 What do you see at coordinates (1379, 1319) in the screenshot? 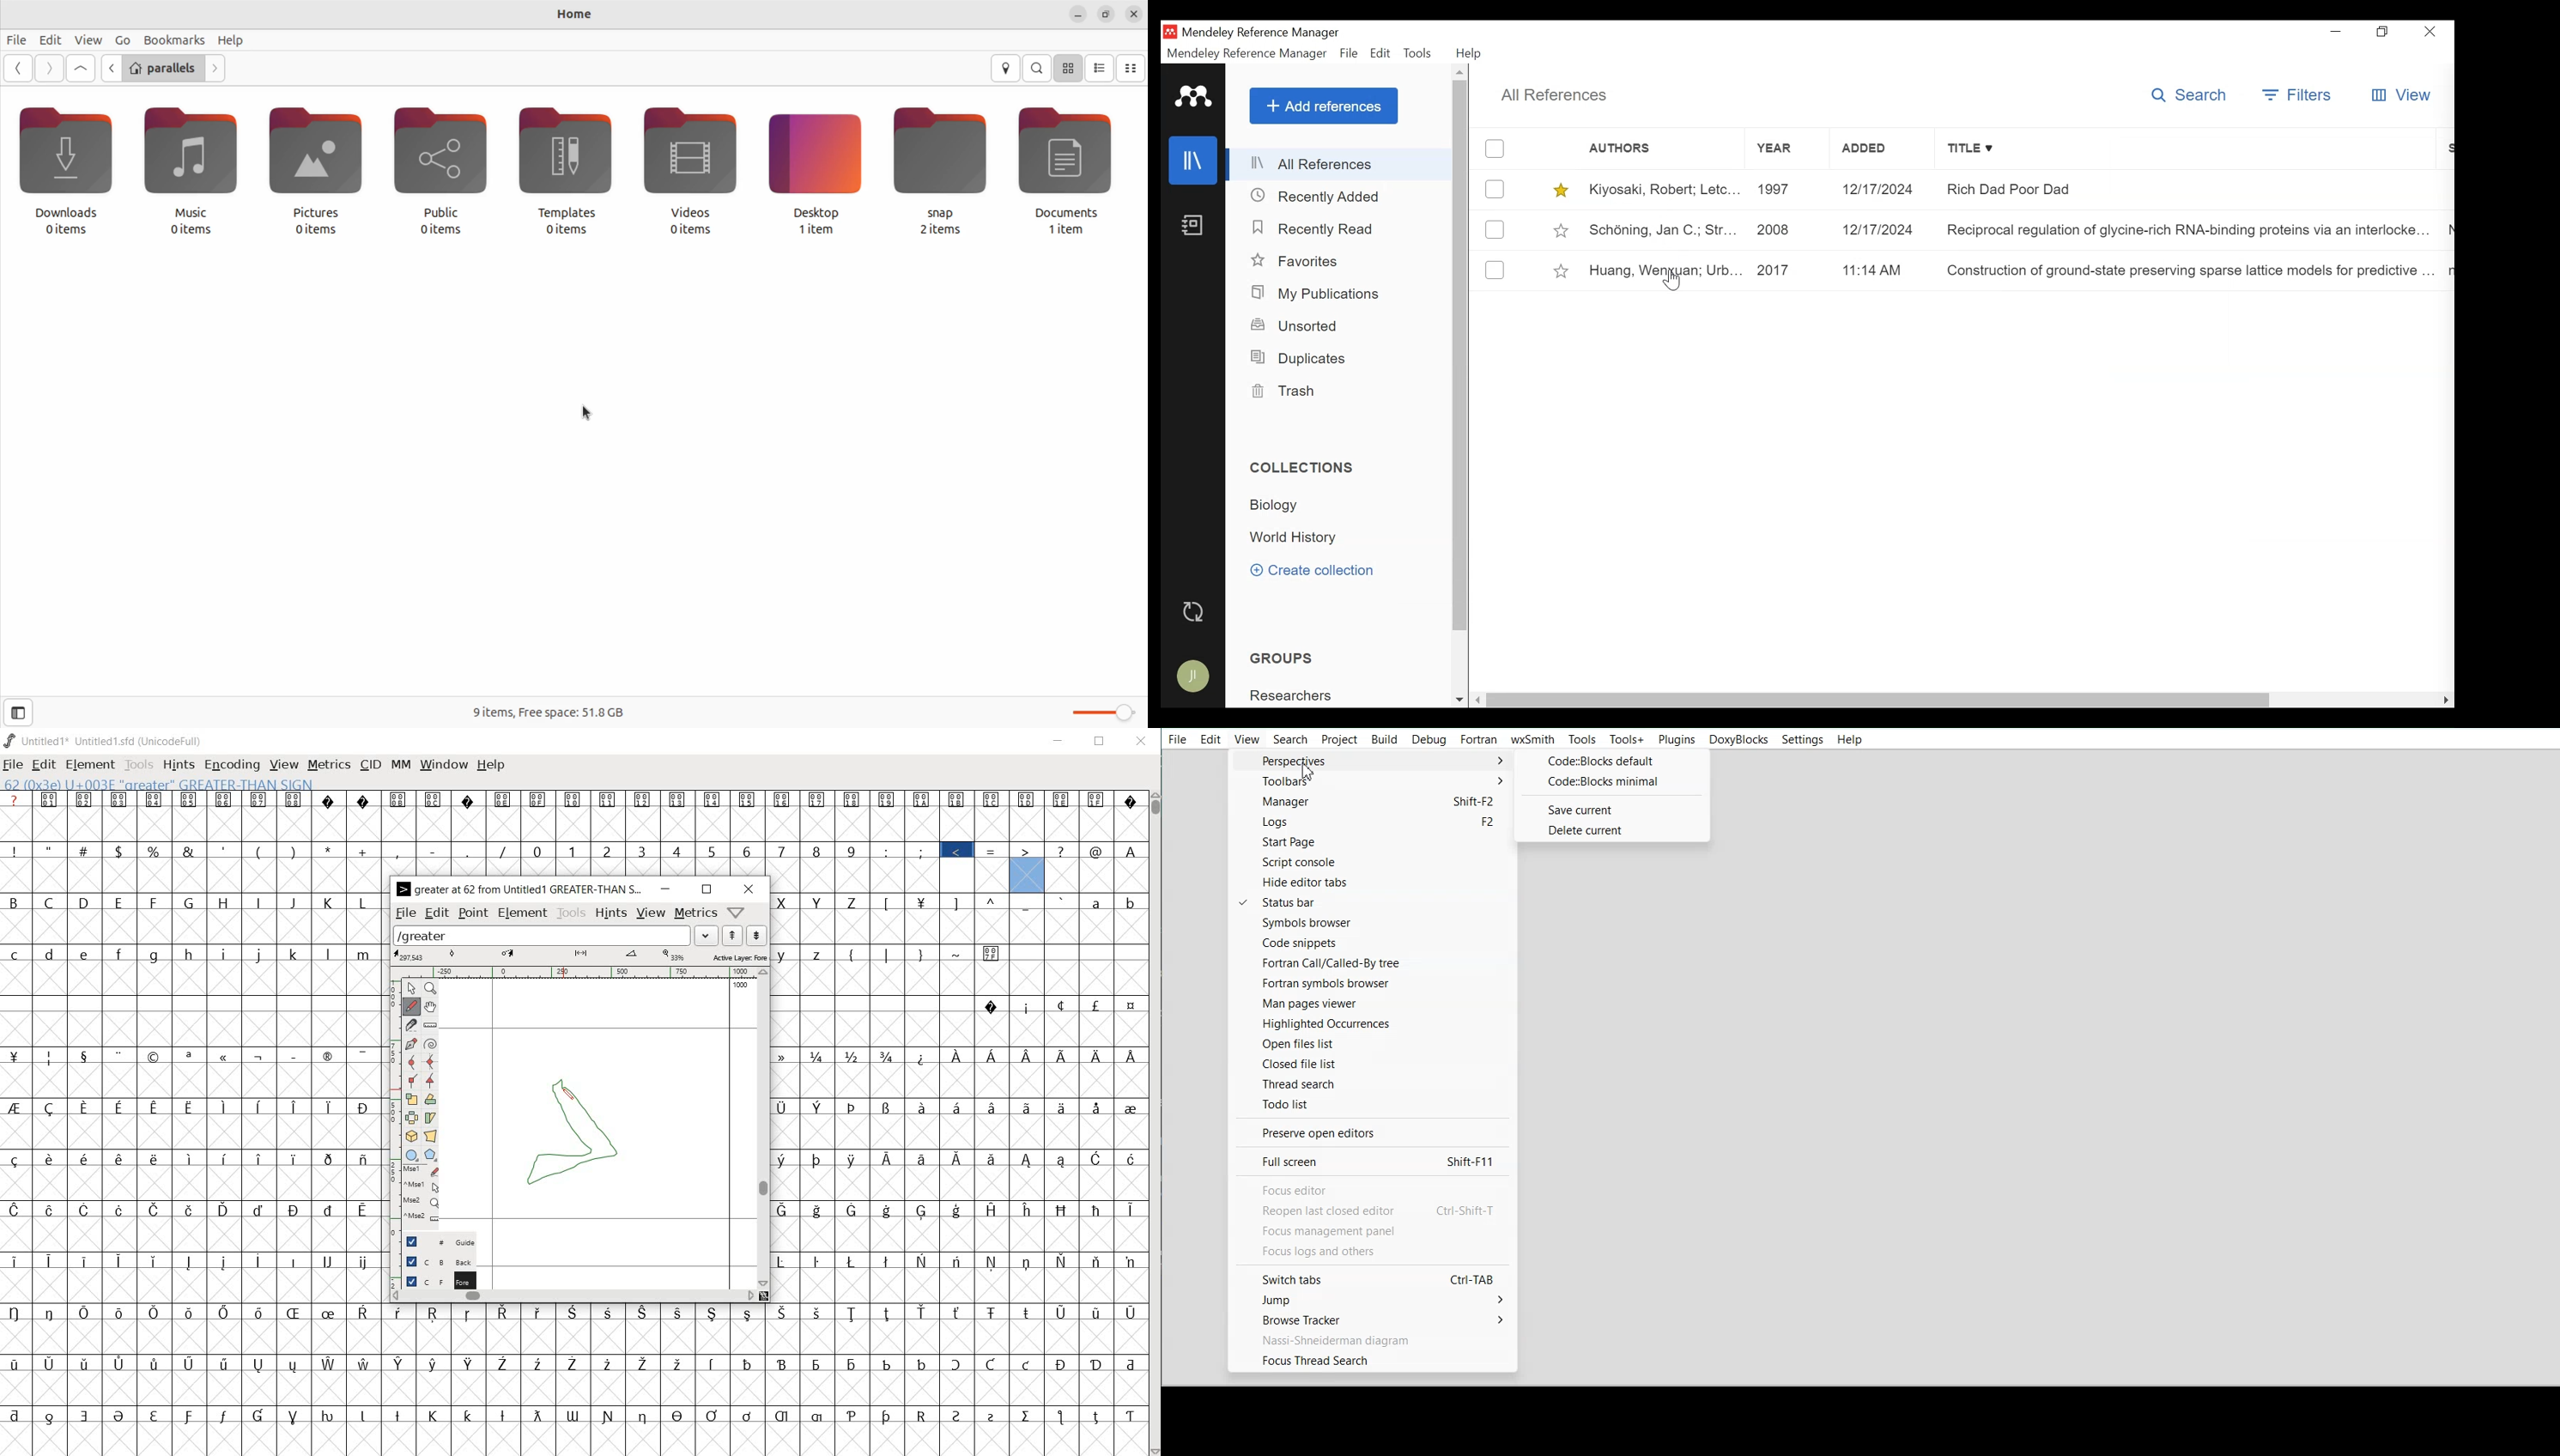
I see `Browse tracker` at bounding box center [1379, 1319].